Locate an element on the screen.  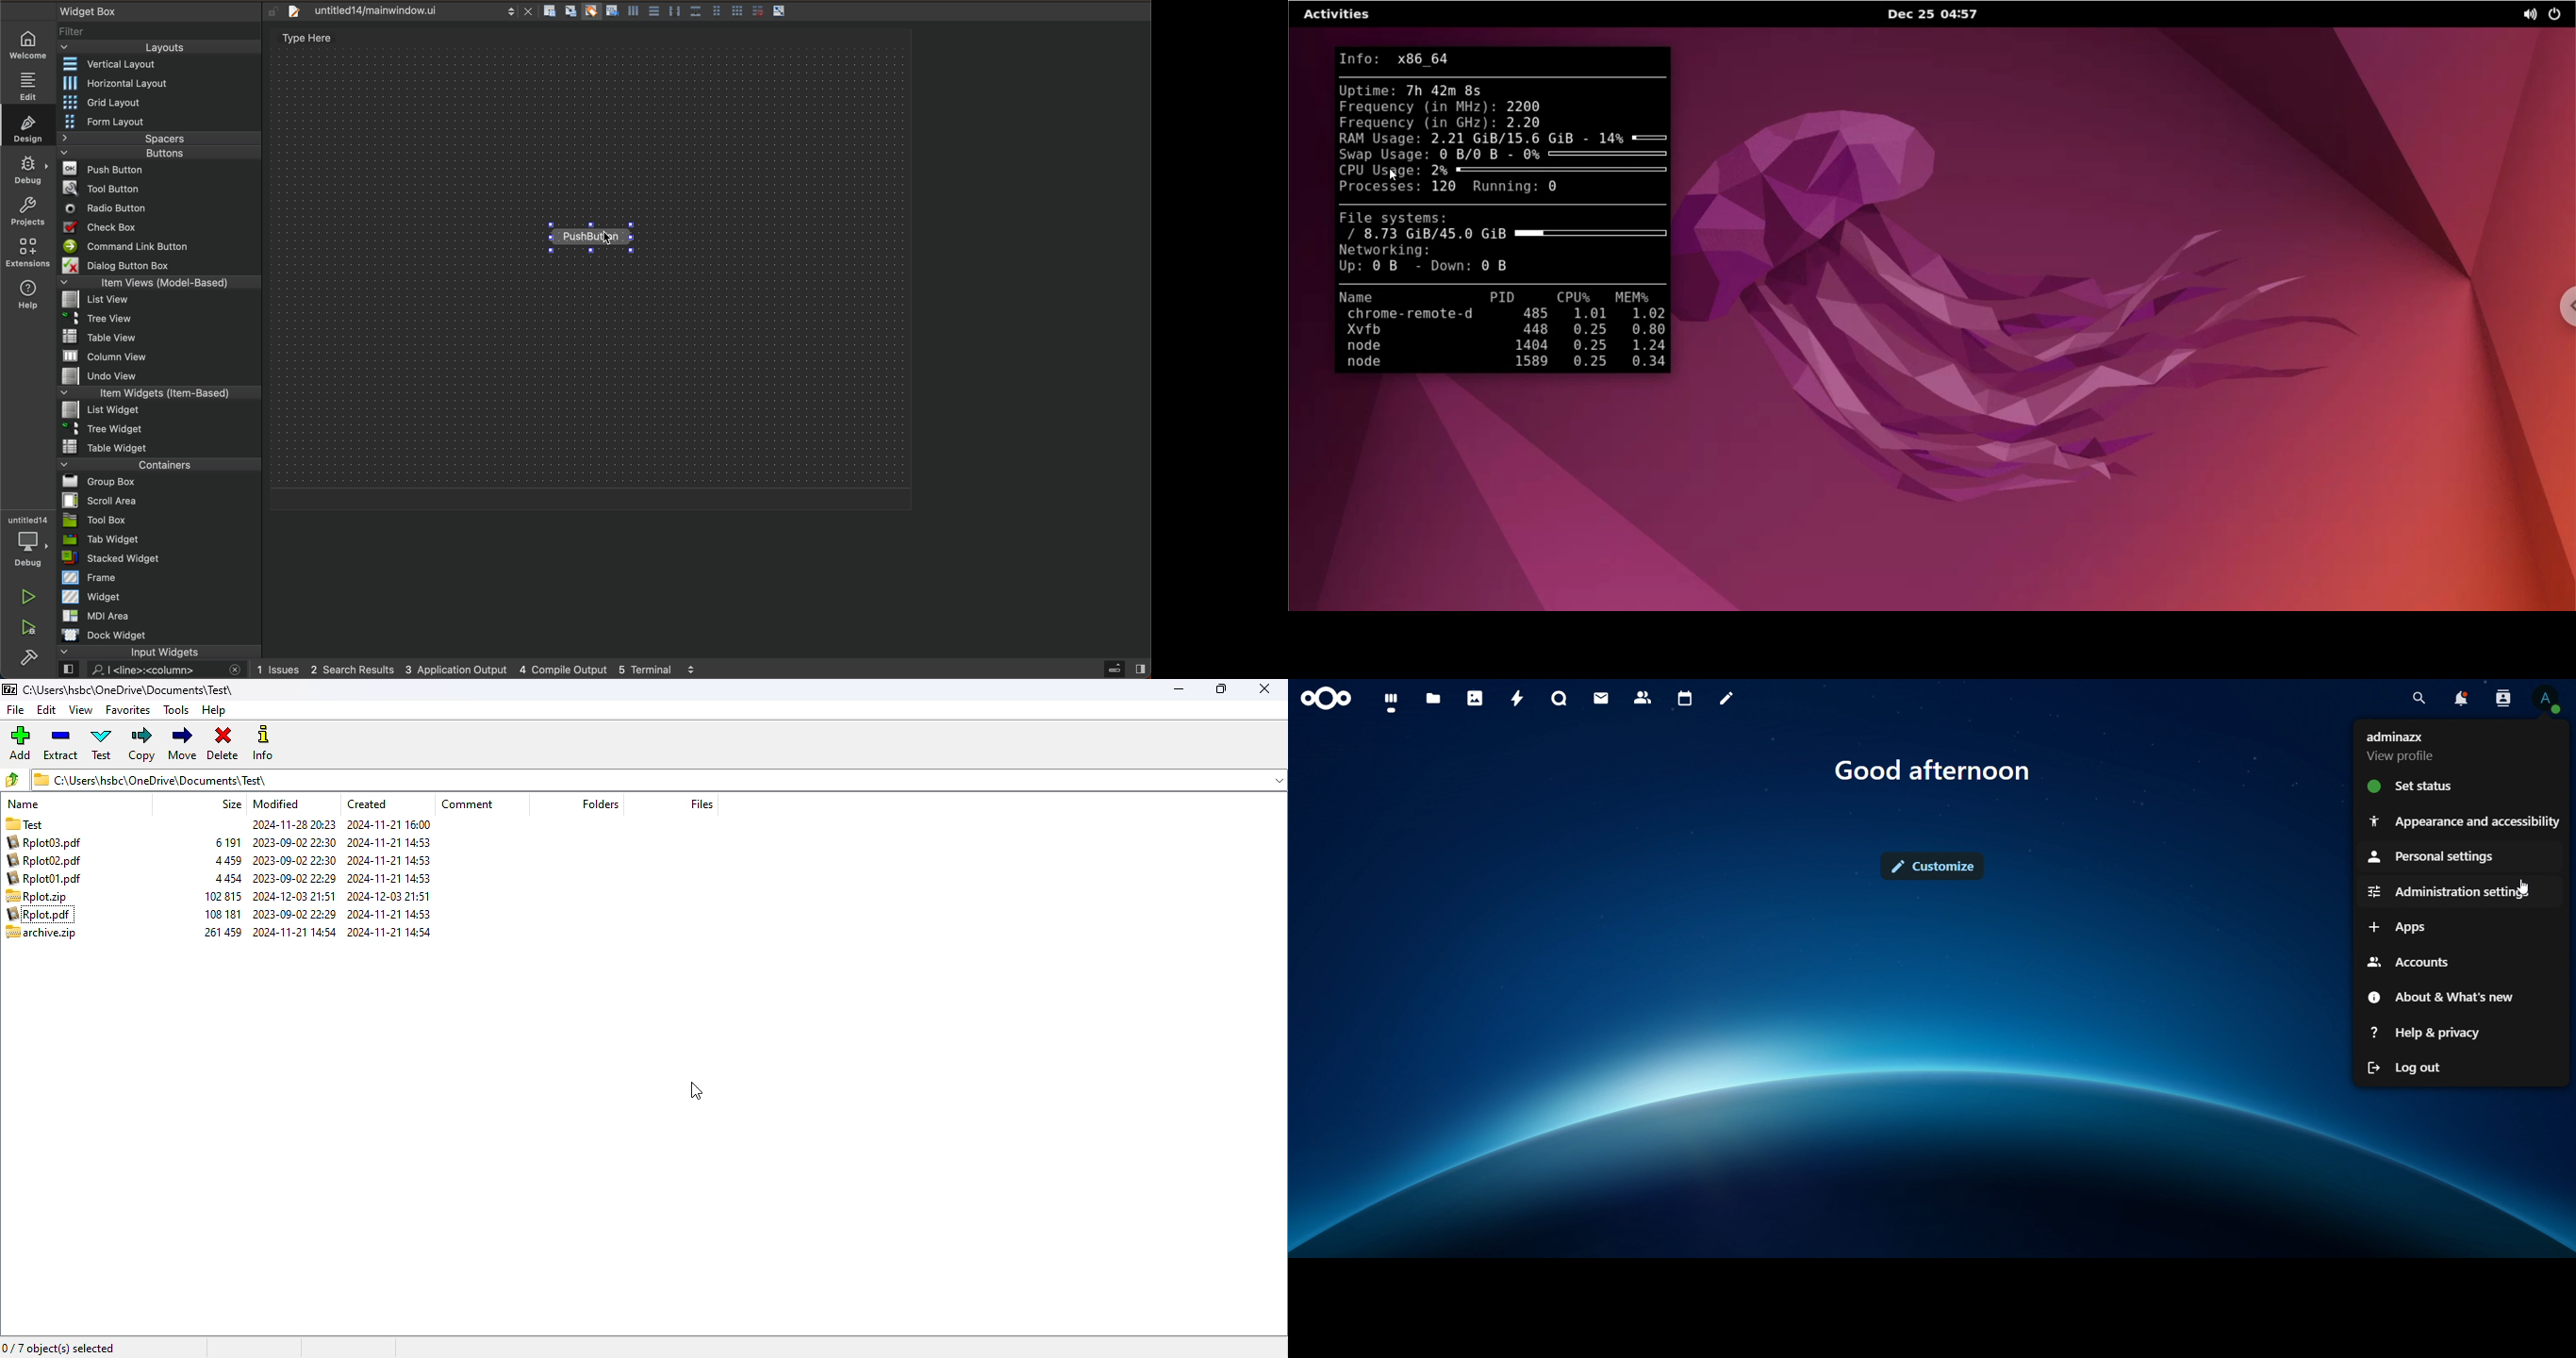
Extensions is located at coordinates (25, 252).